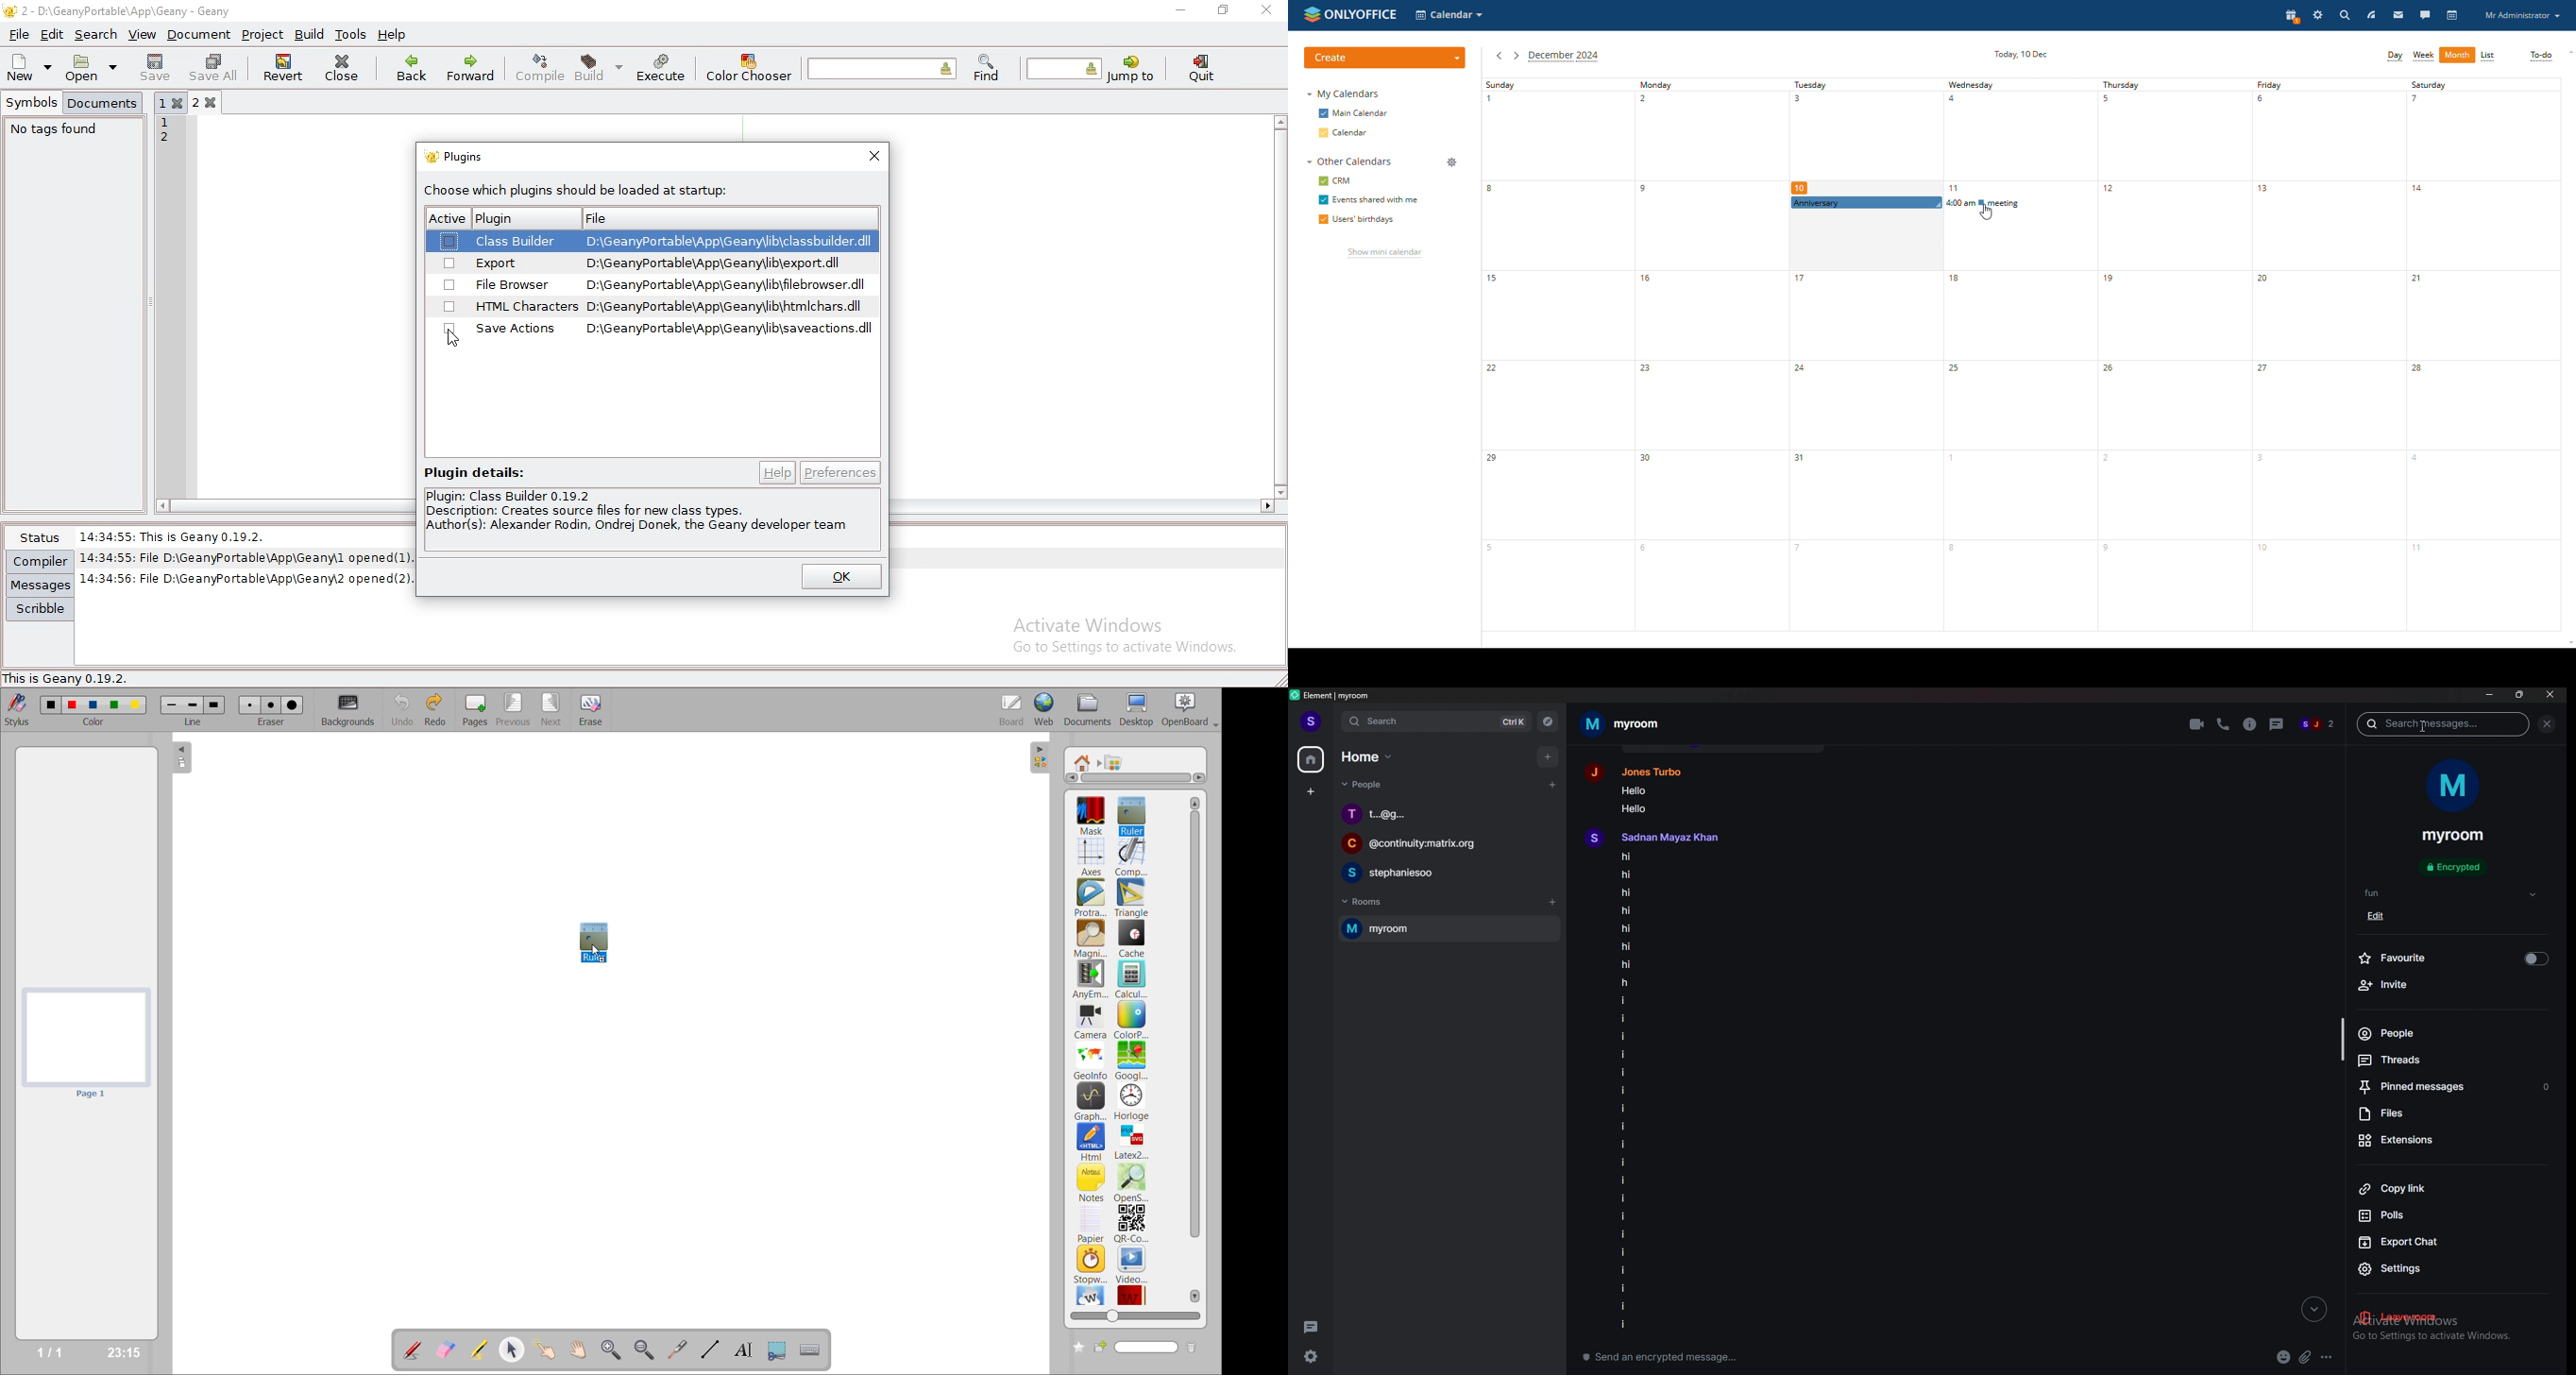  I want to click on add rooms, so click(1552, 904).